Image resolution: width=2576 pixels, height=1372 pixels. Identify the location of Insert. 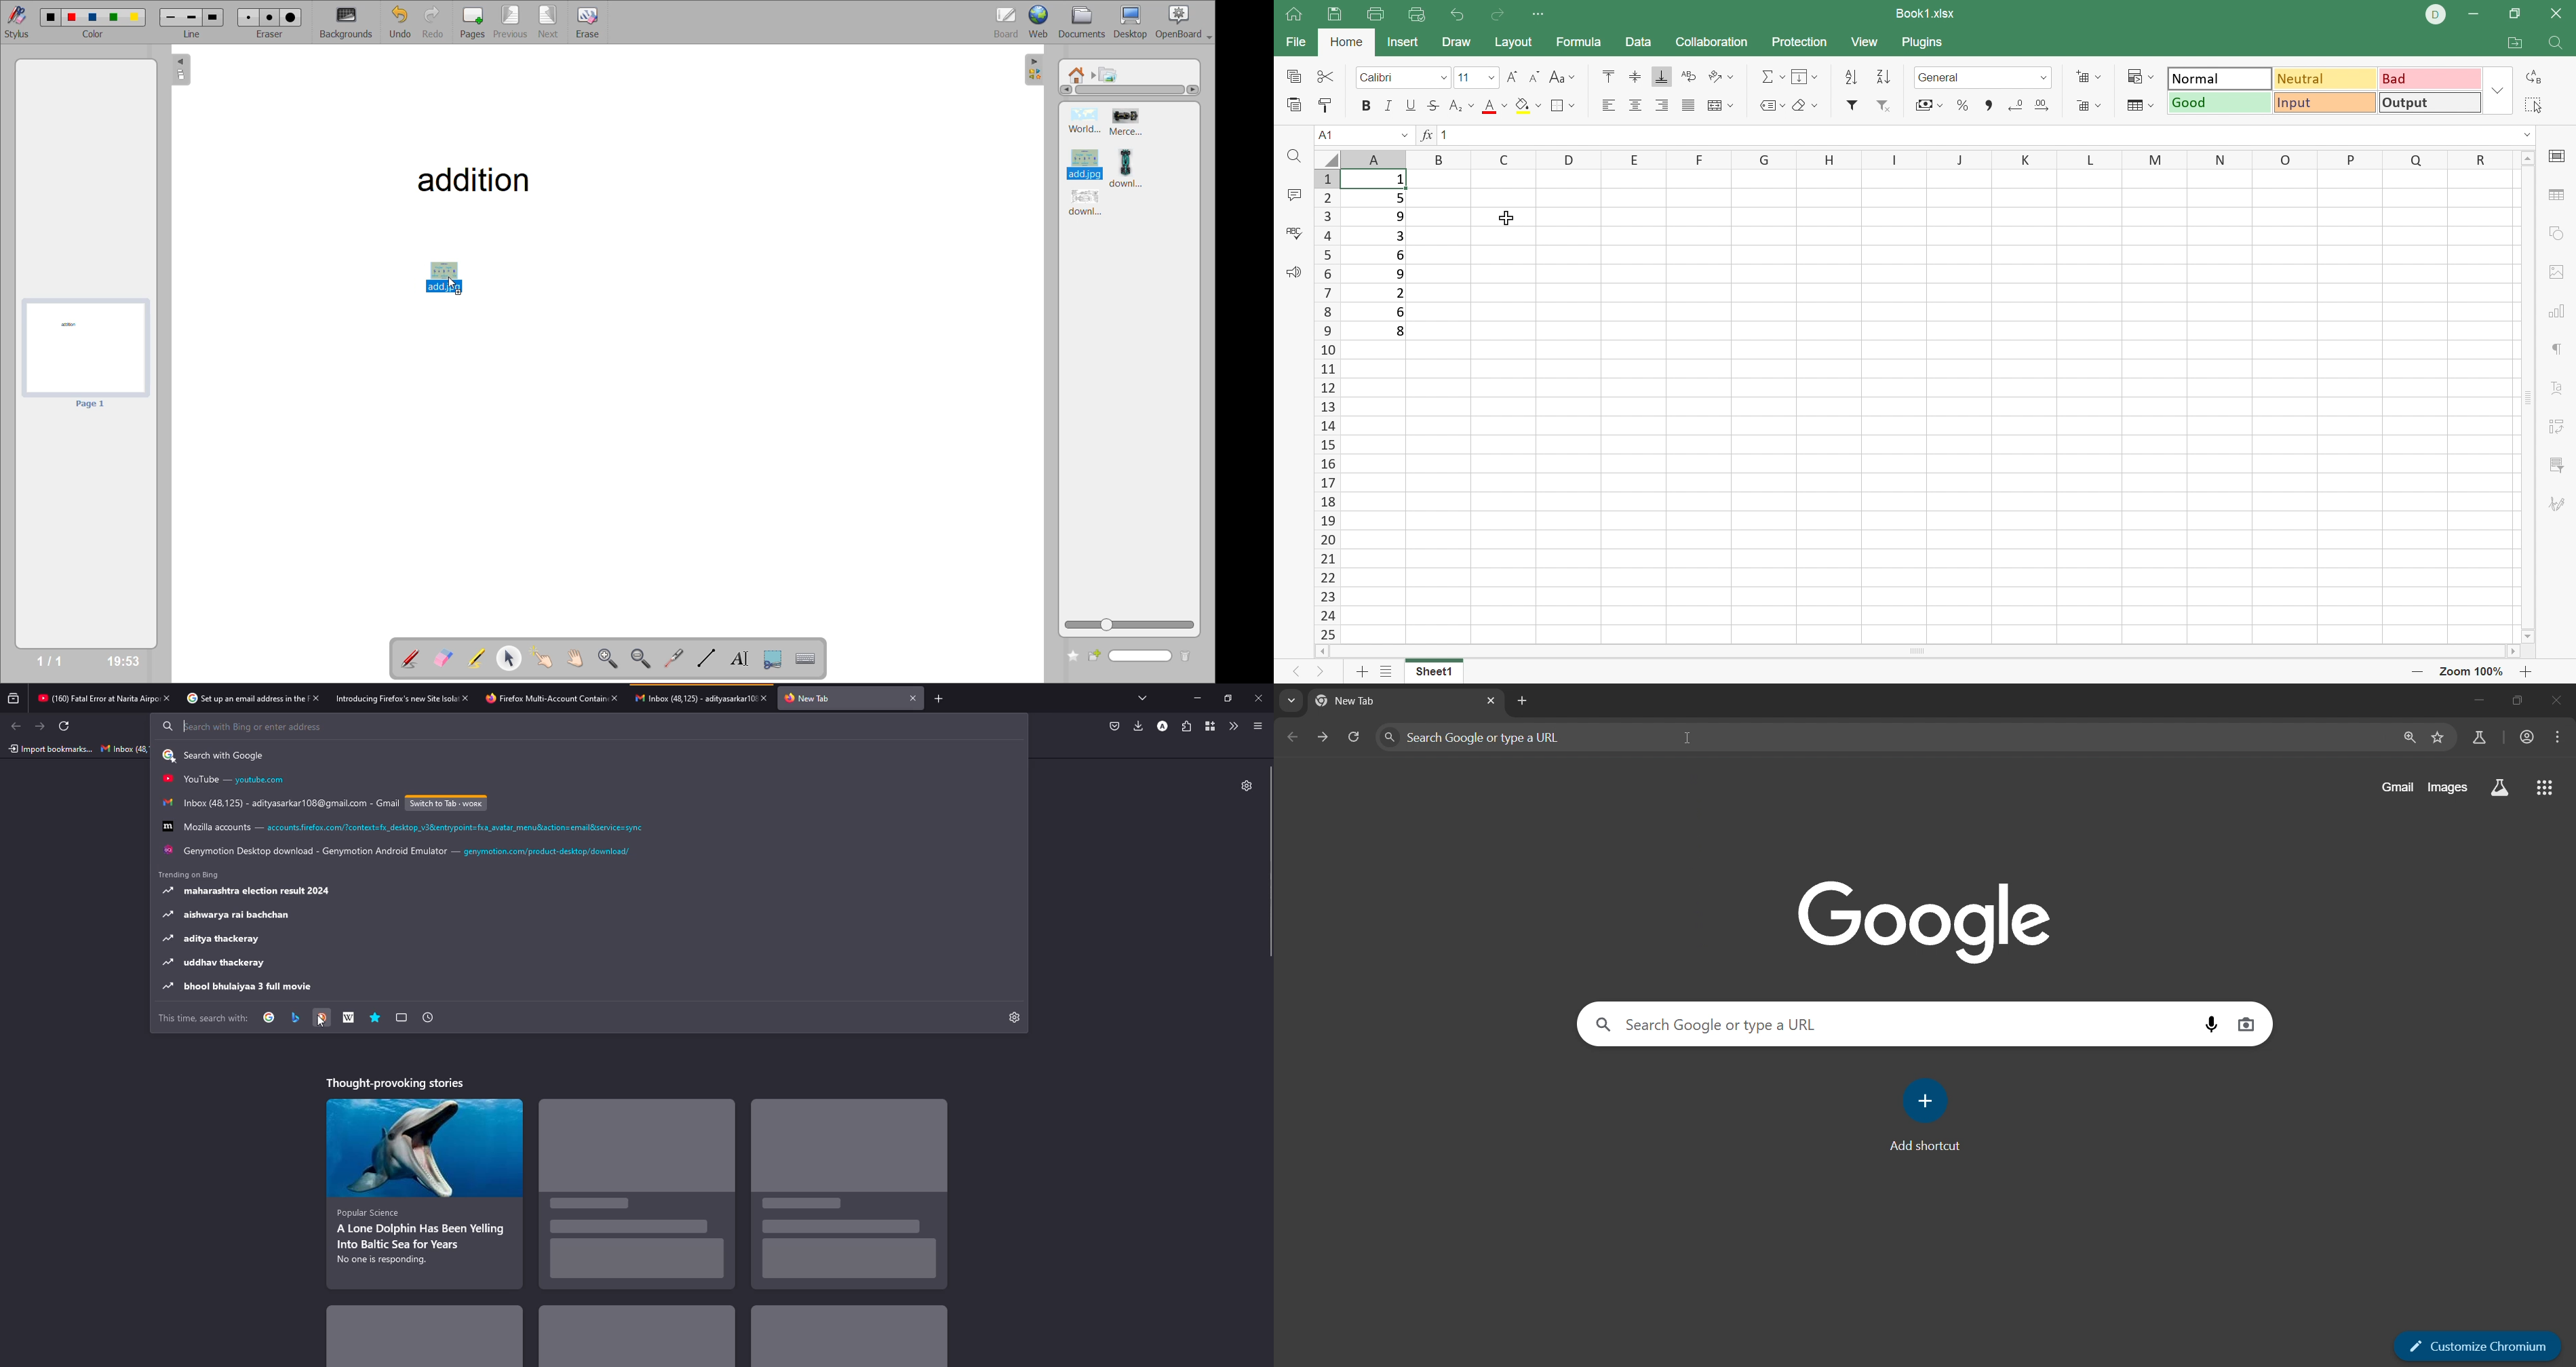
(1401, 42).